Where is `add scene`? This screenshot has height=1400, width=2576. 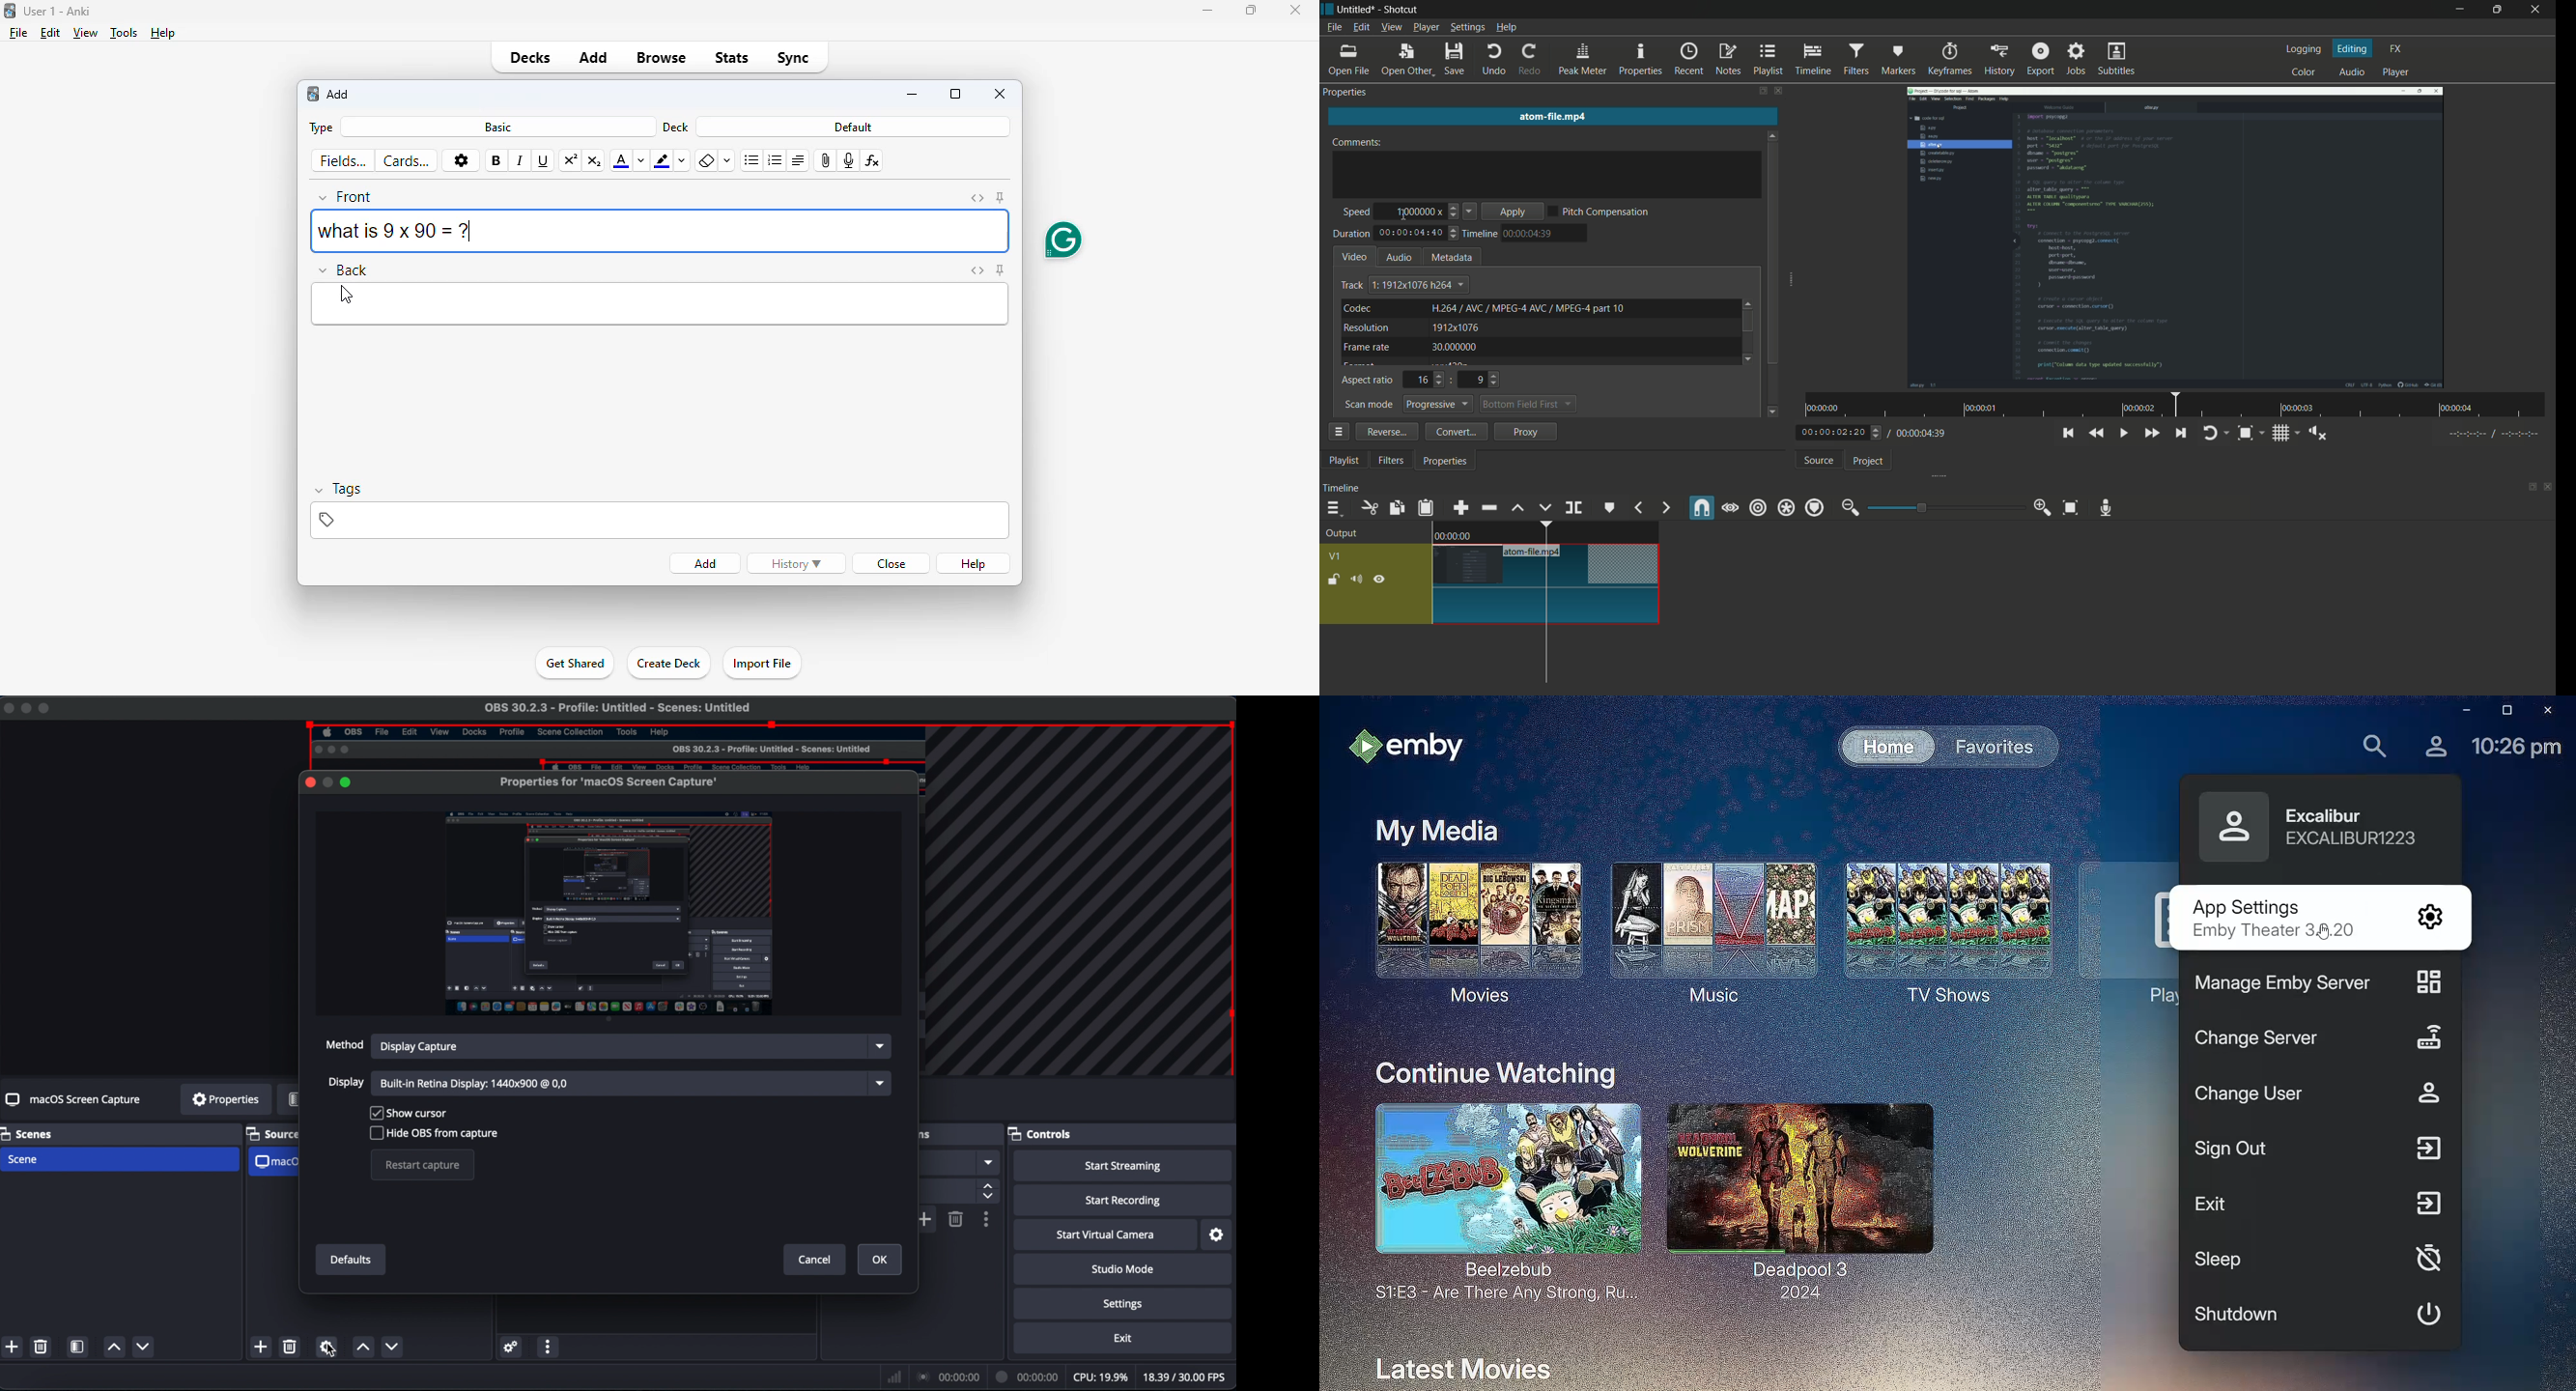 add scene is located at coordinates (12, 1347).